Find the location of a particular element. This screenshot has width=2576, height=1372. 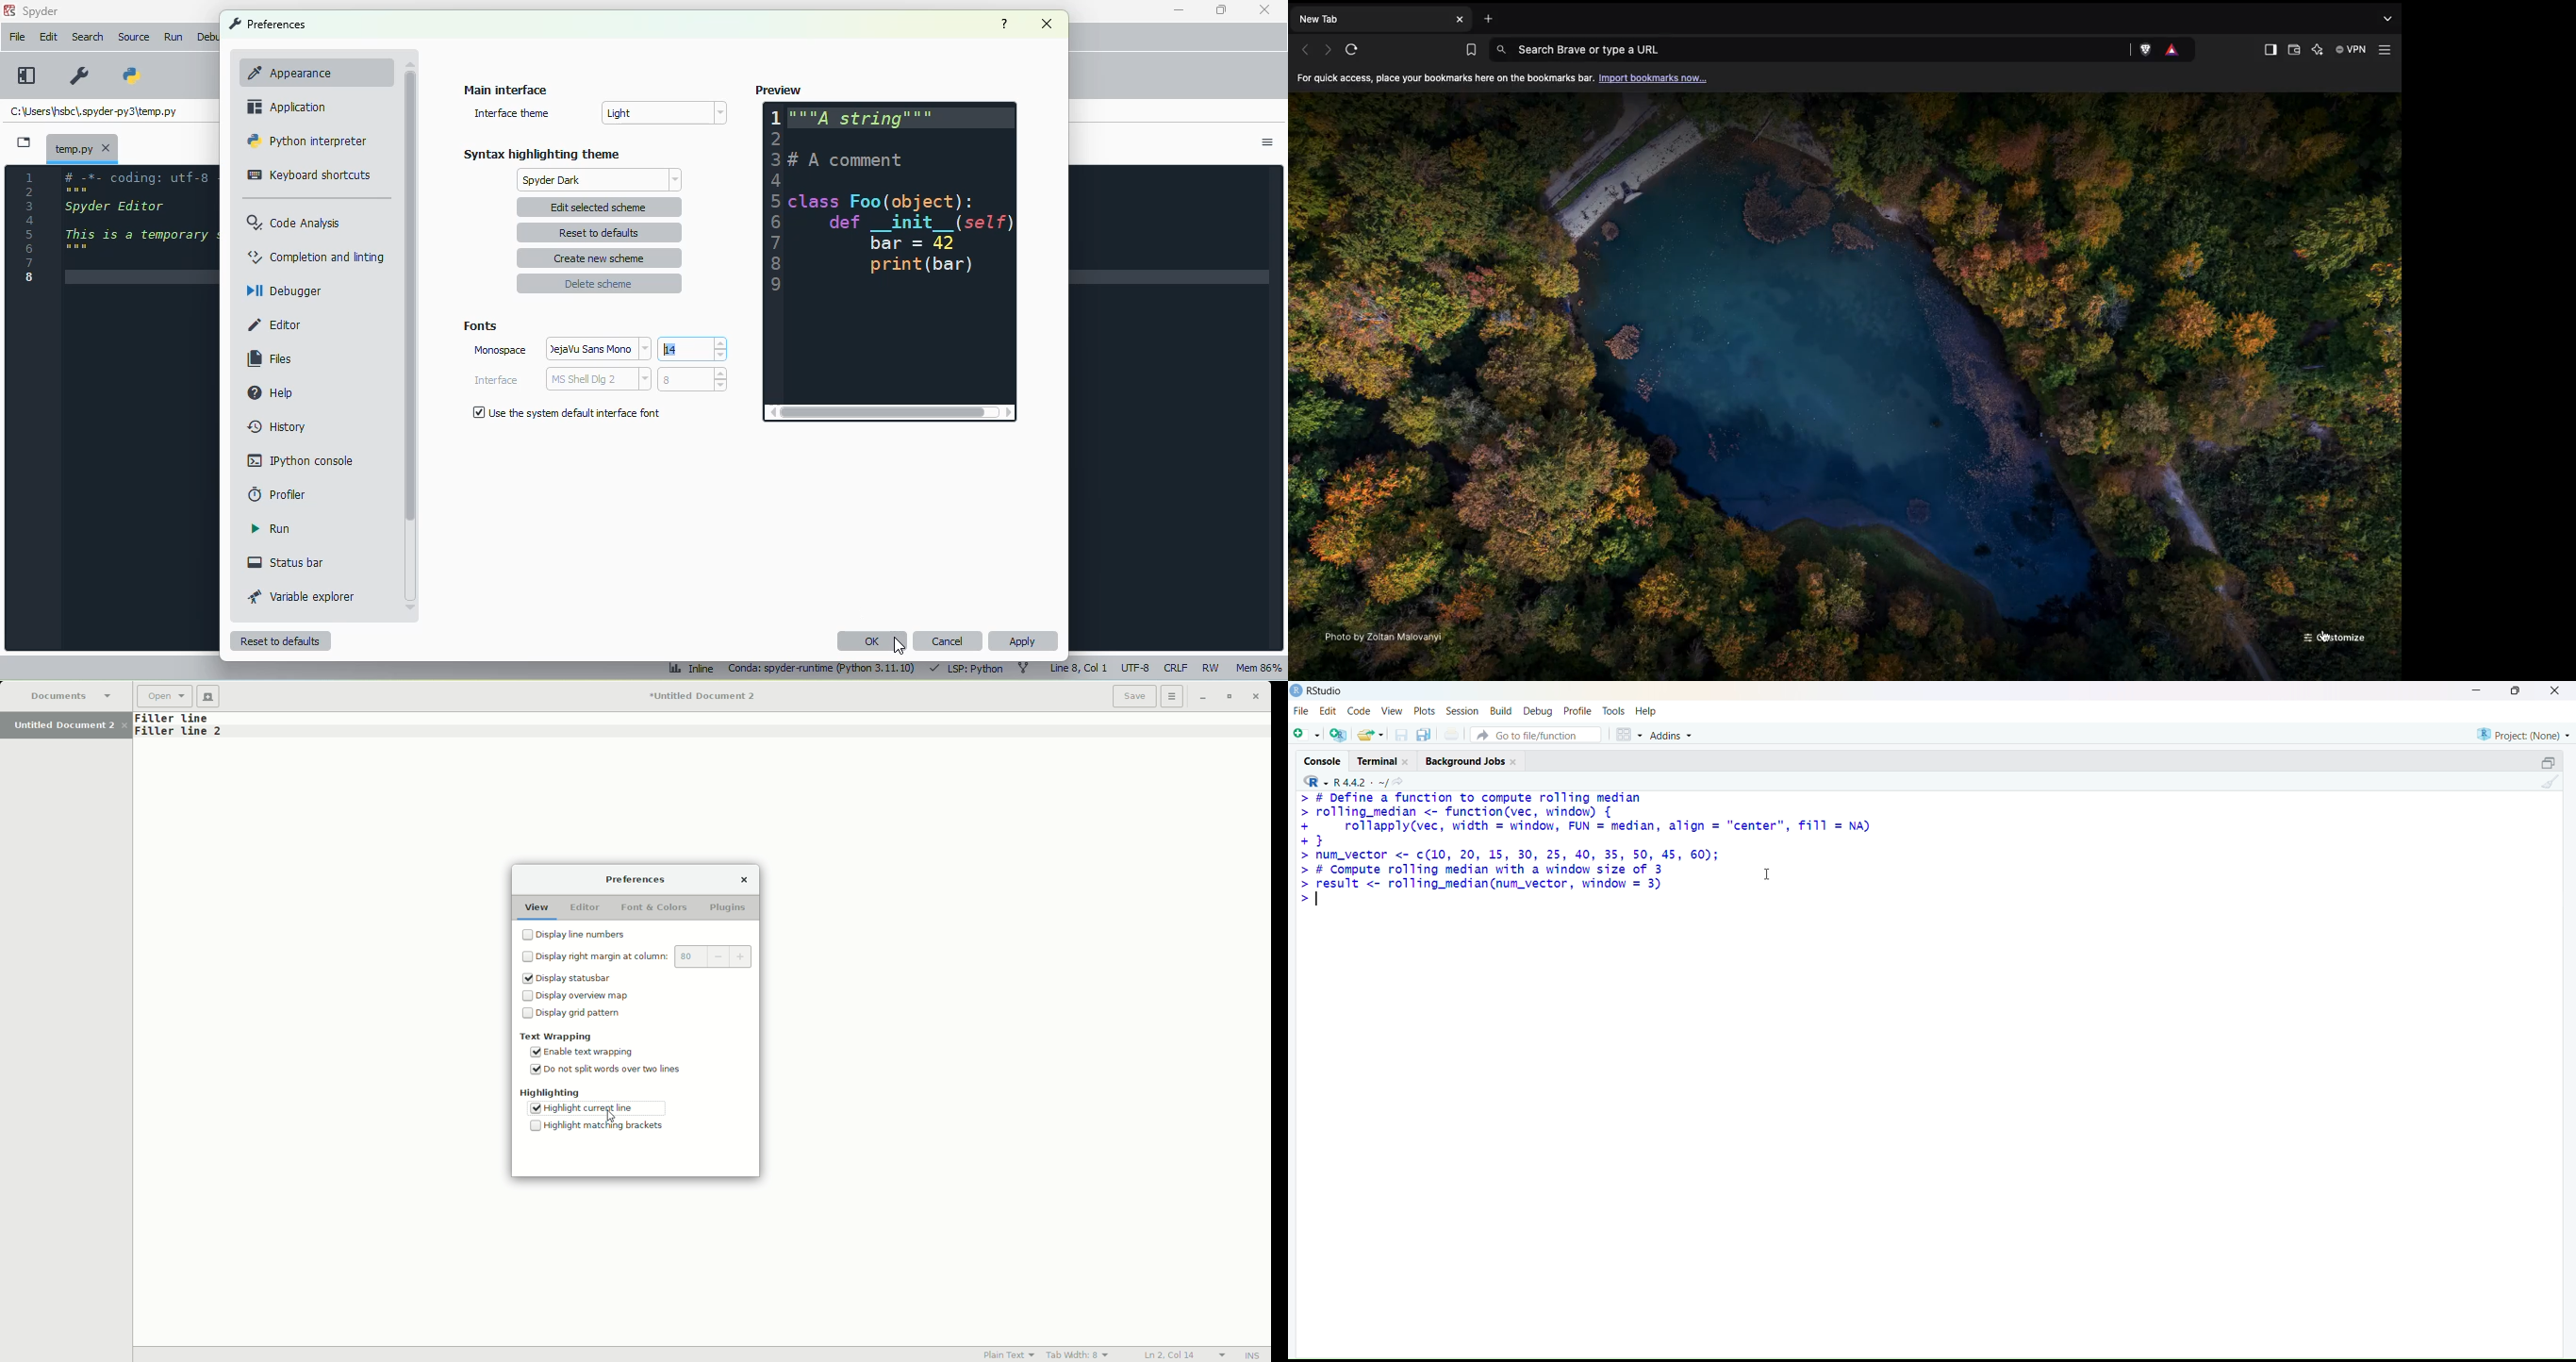

save is located at coordinates (1403, 735).